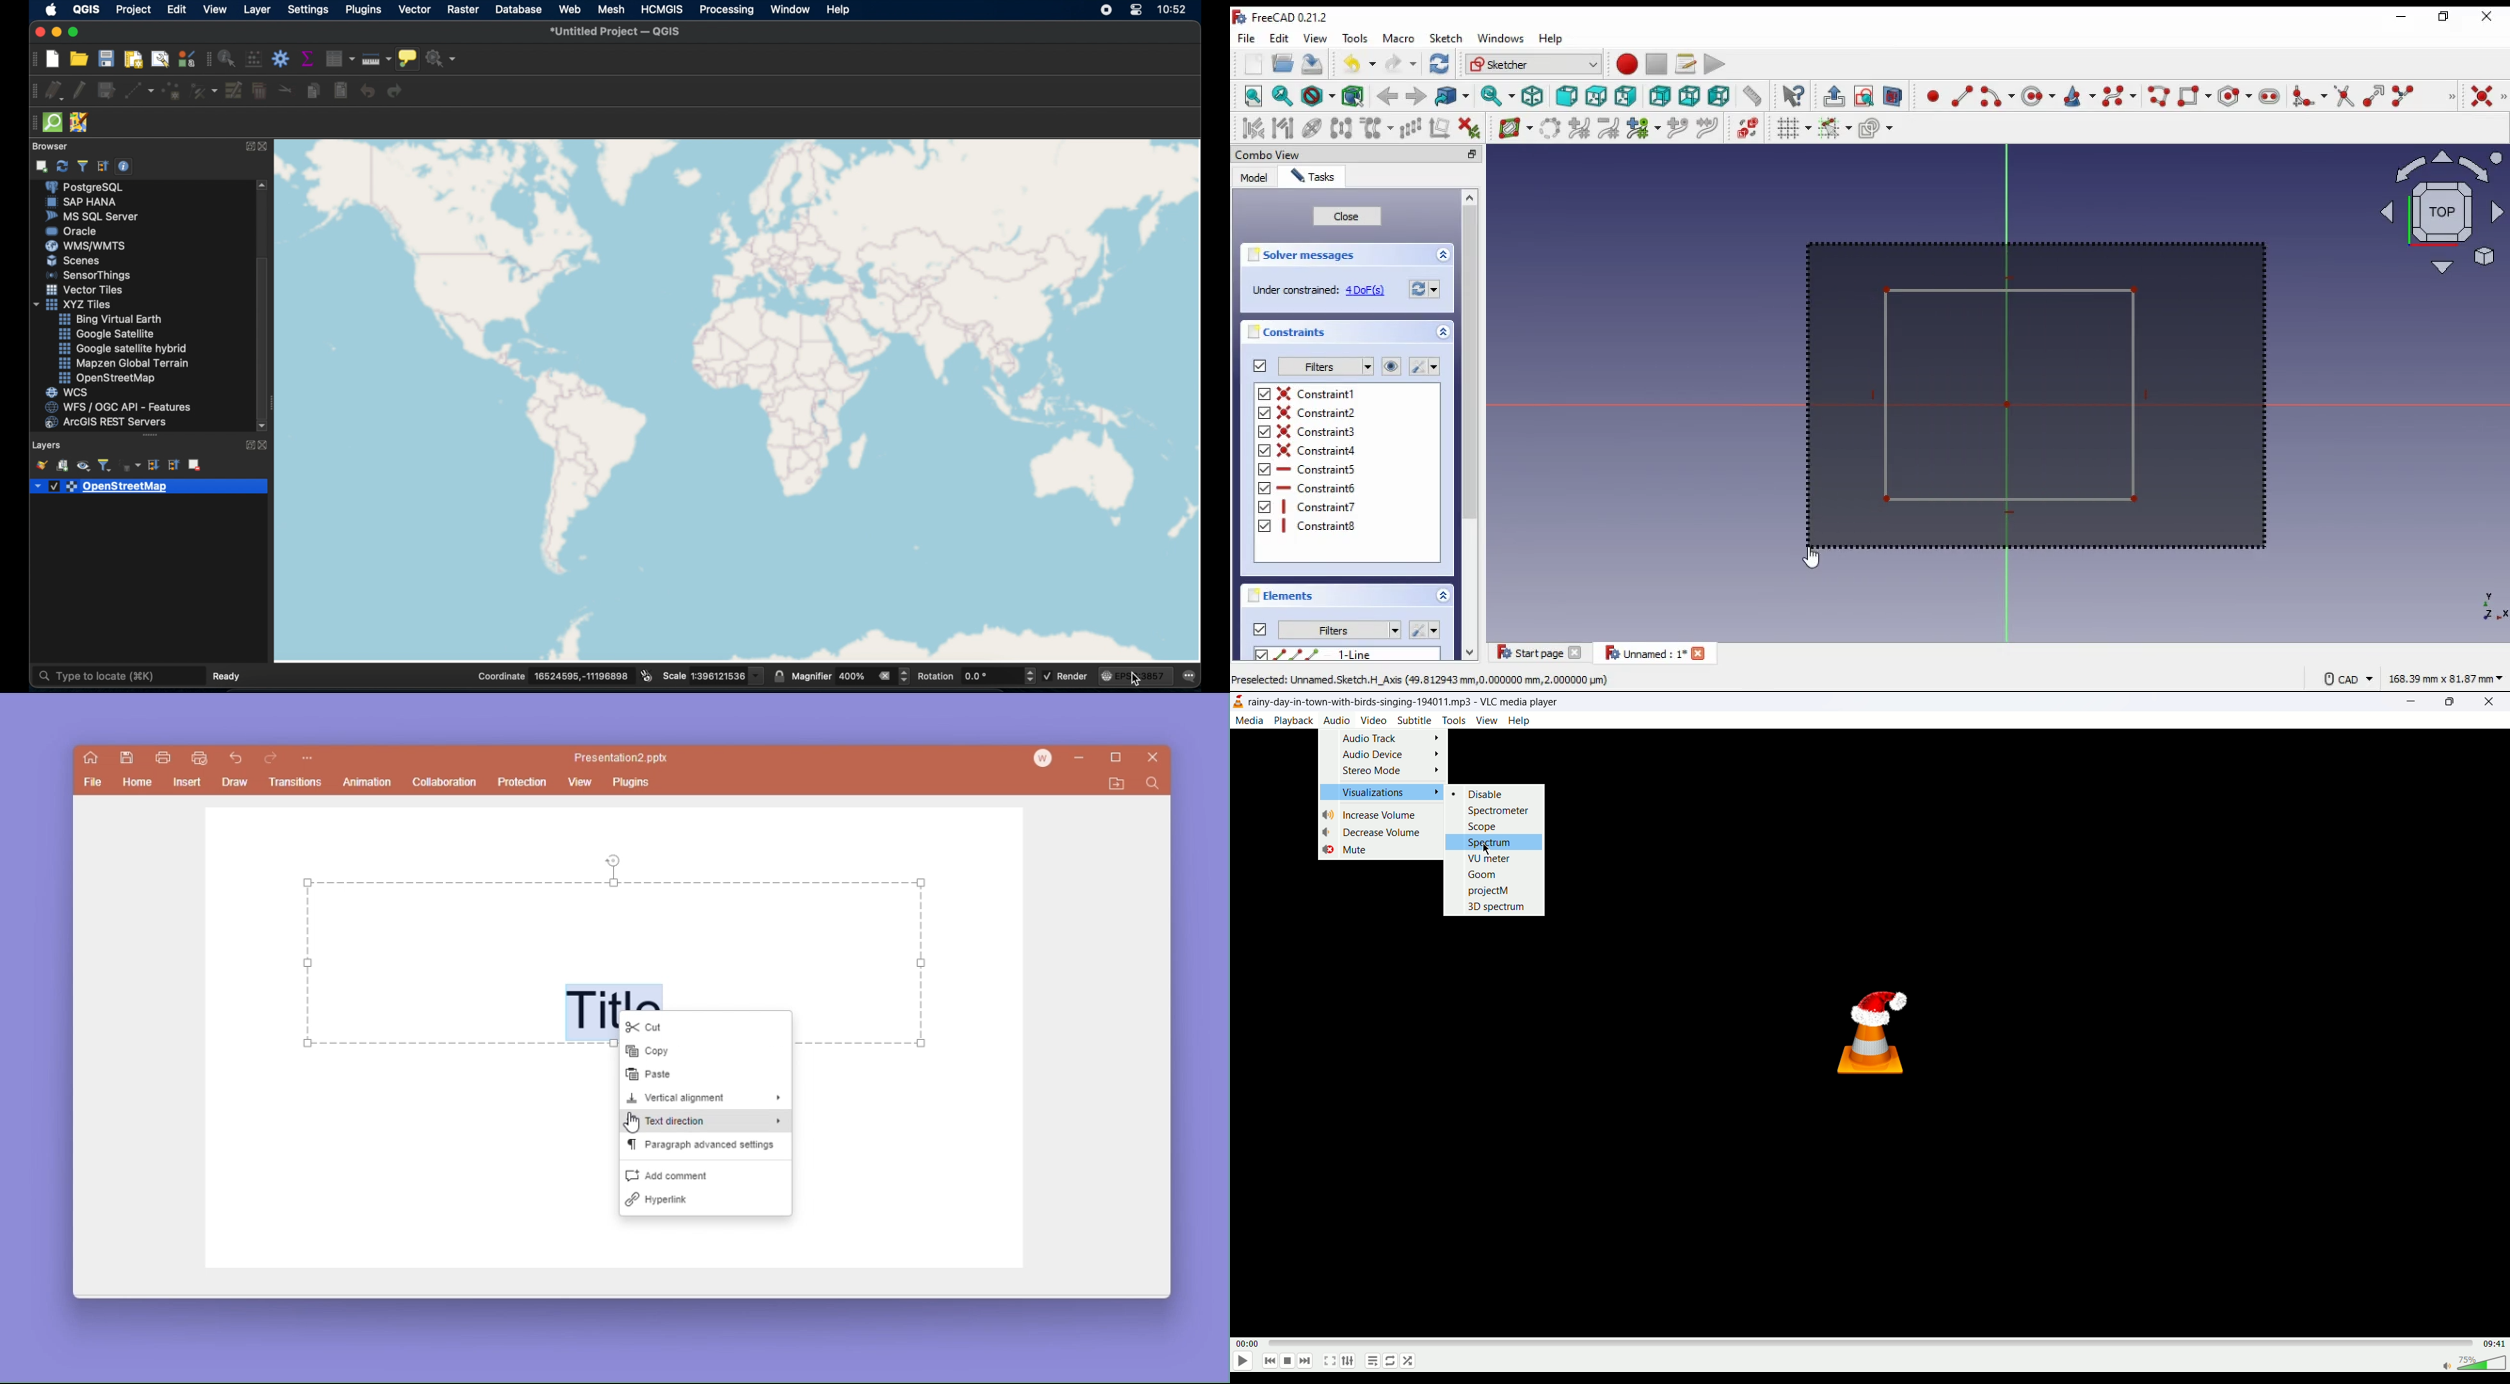  I want to click on switch virtual space, so click(1747, 128).